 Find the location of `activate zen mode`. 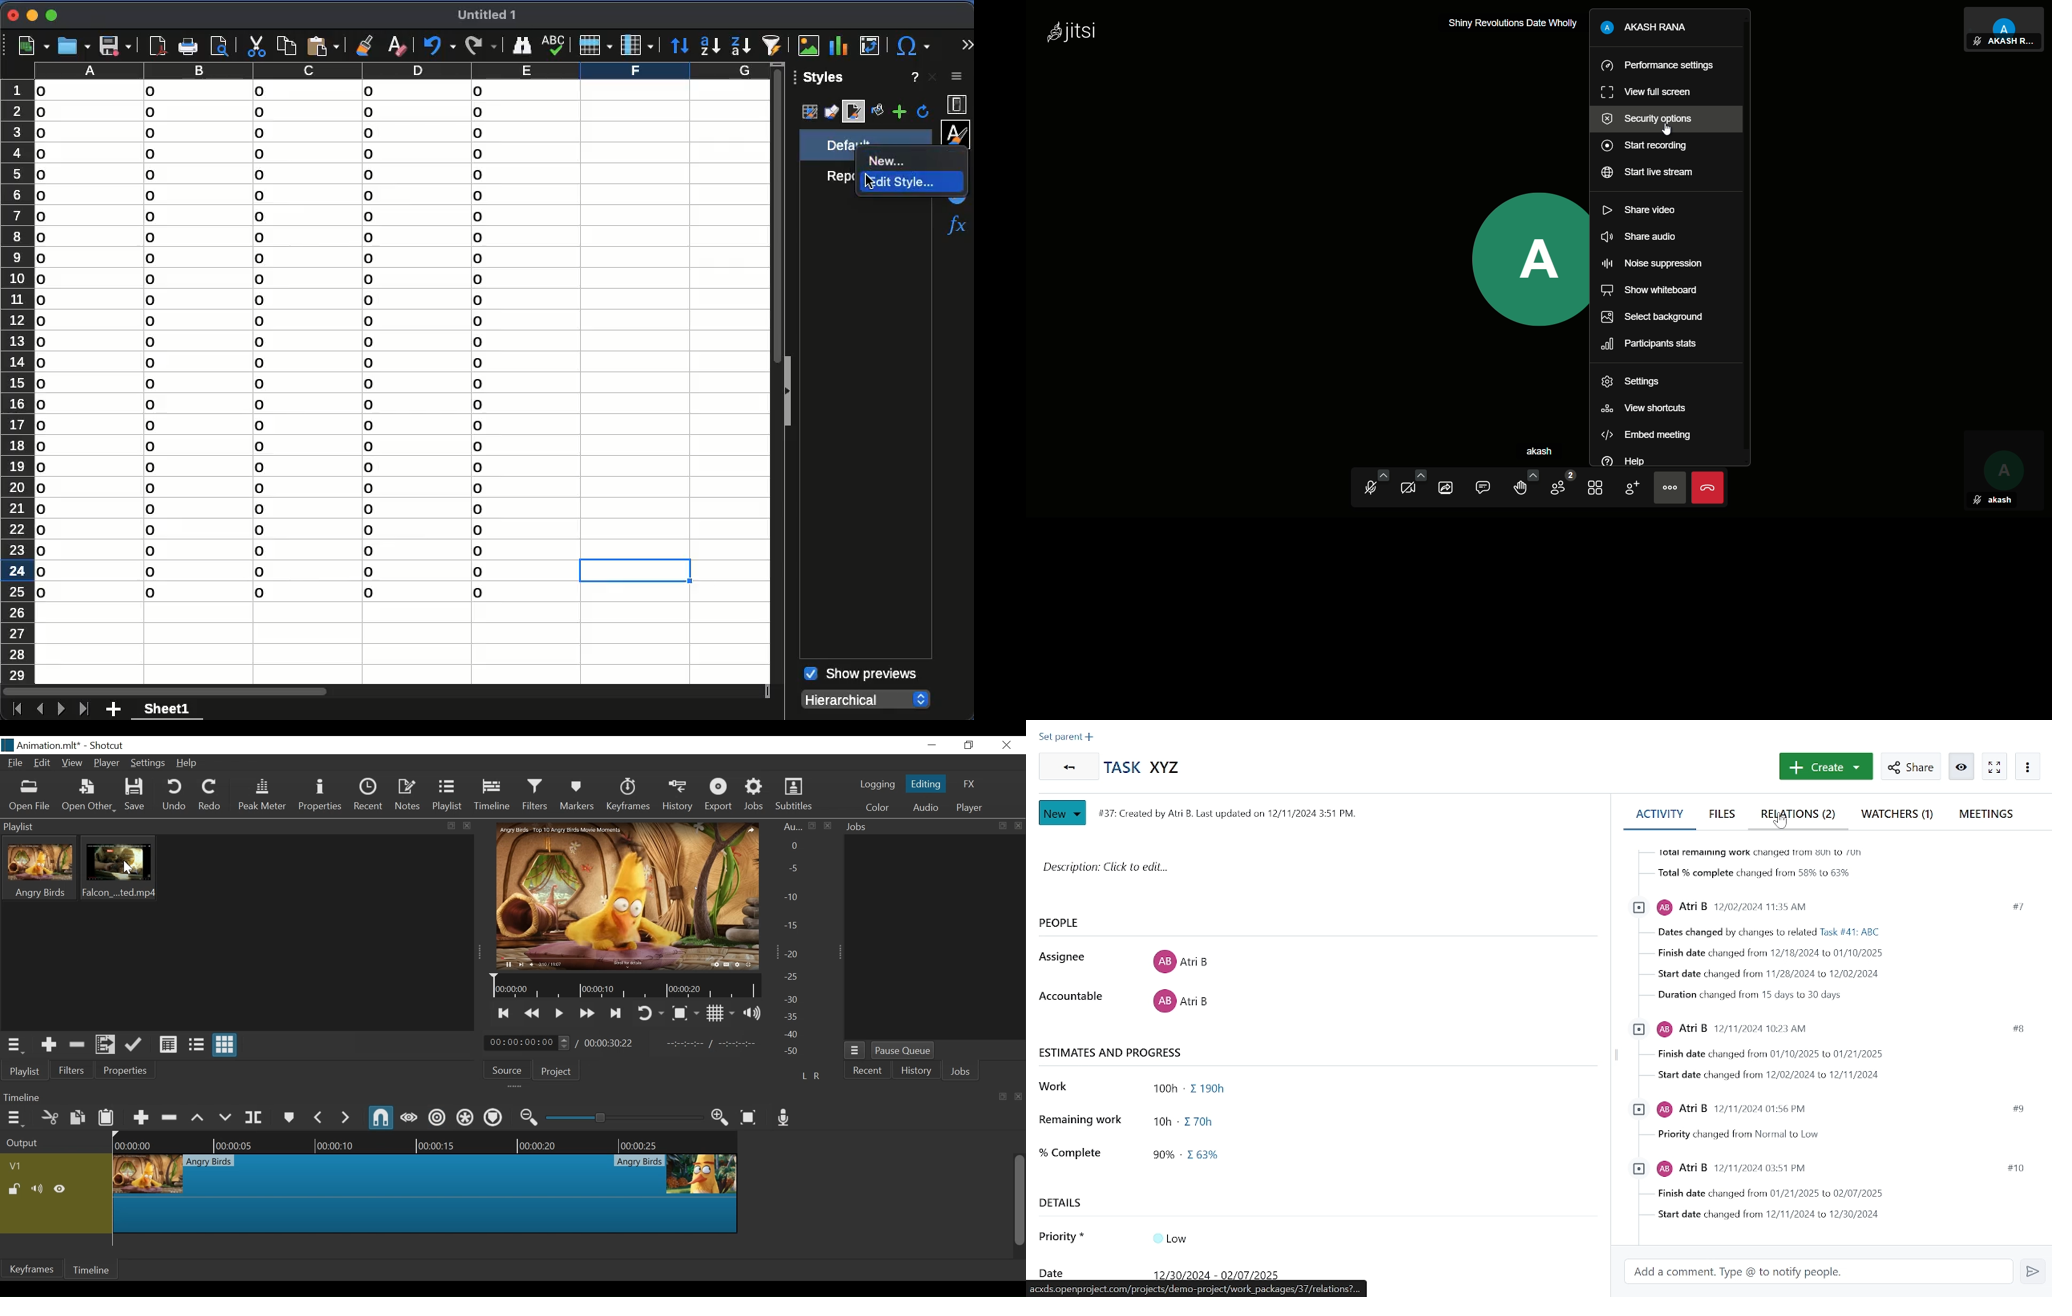

activate zen mode is located at coordinates (1963, 766).